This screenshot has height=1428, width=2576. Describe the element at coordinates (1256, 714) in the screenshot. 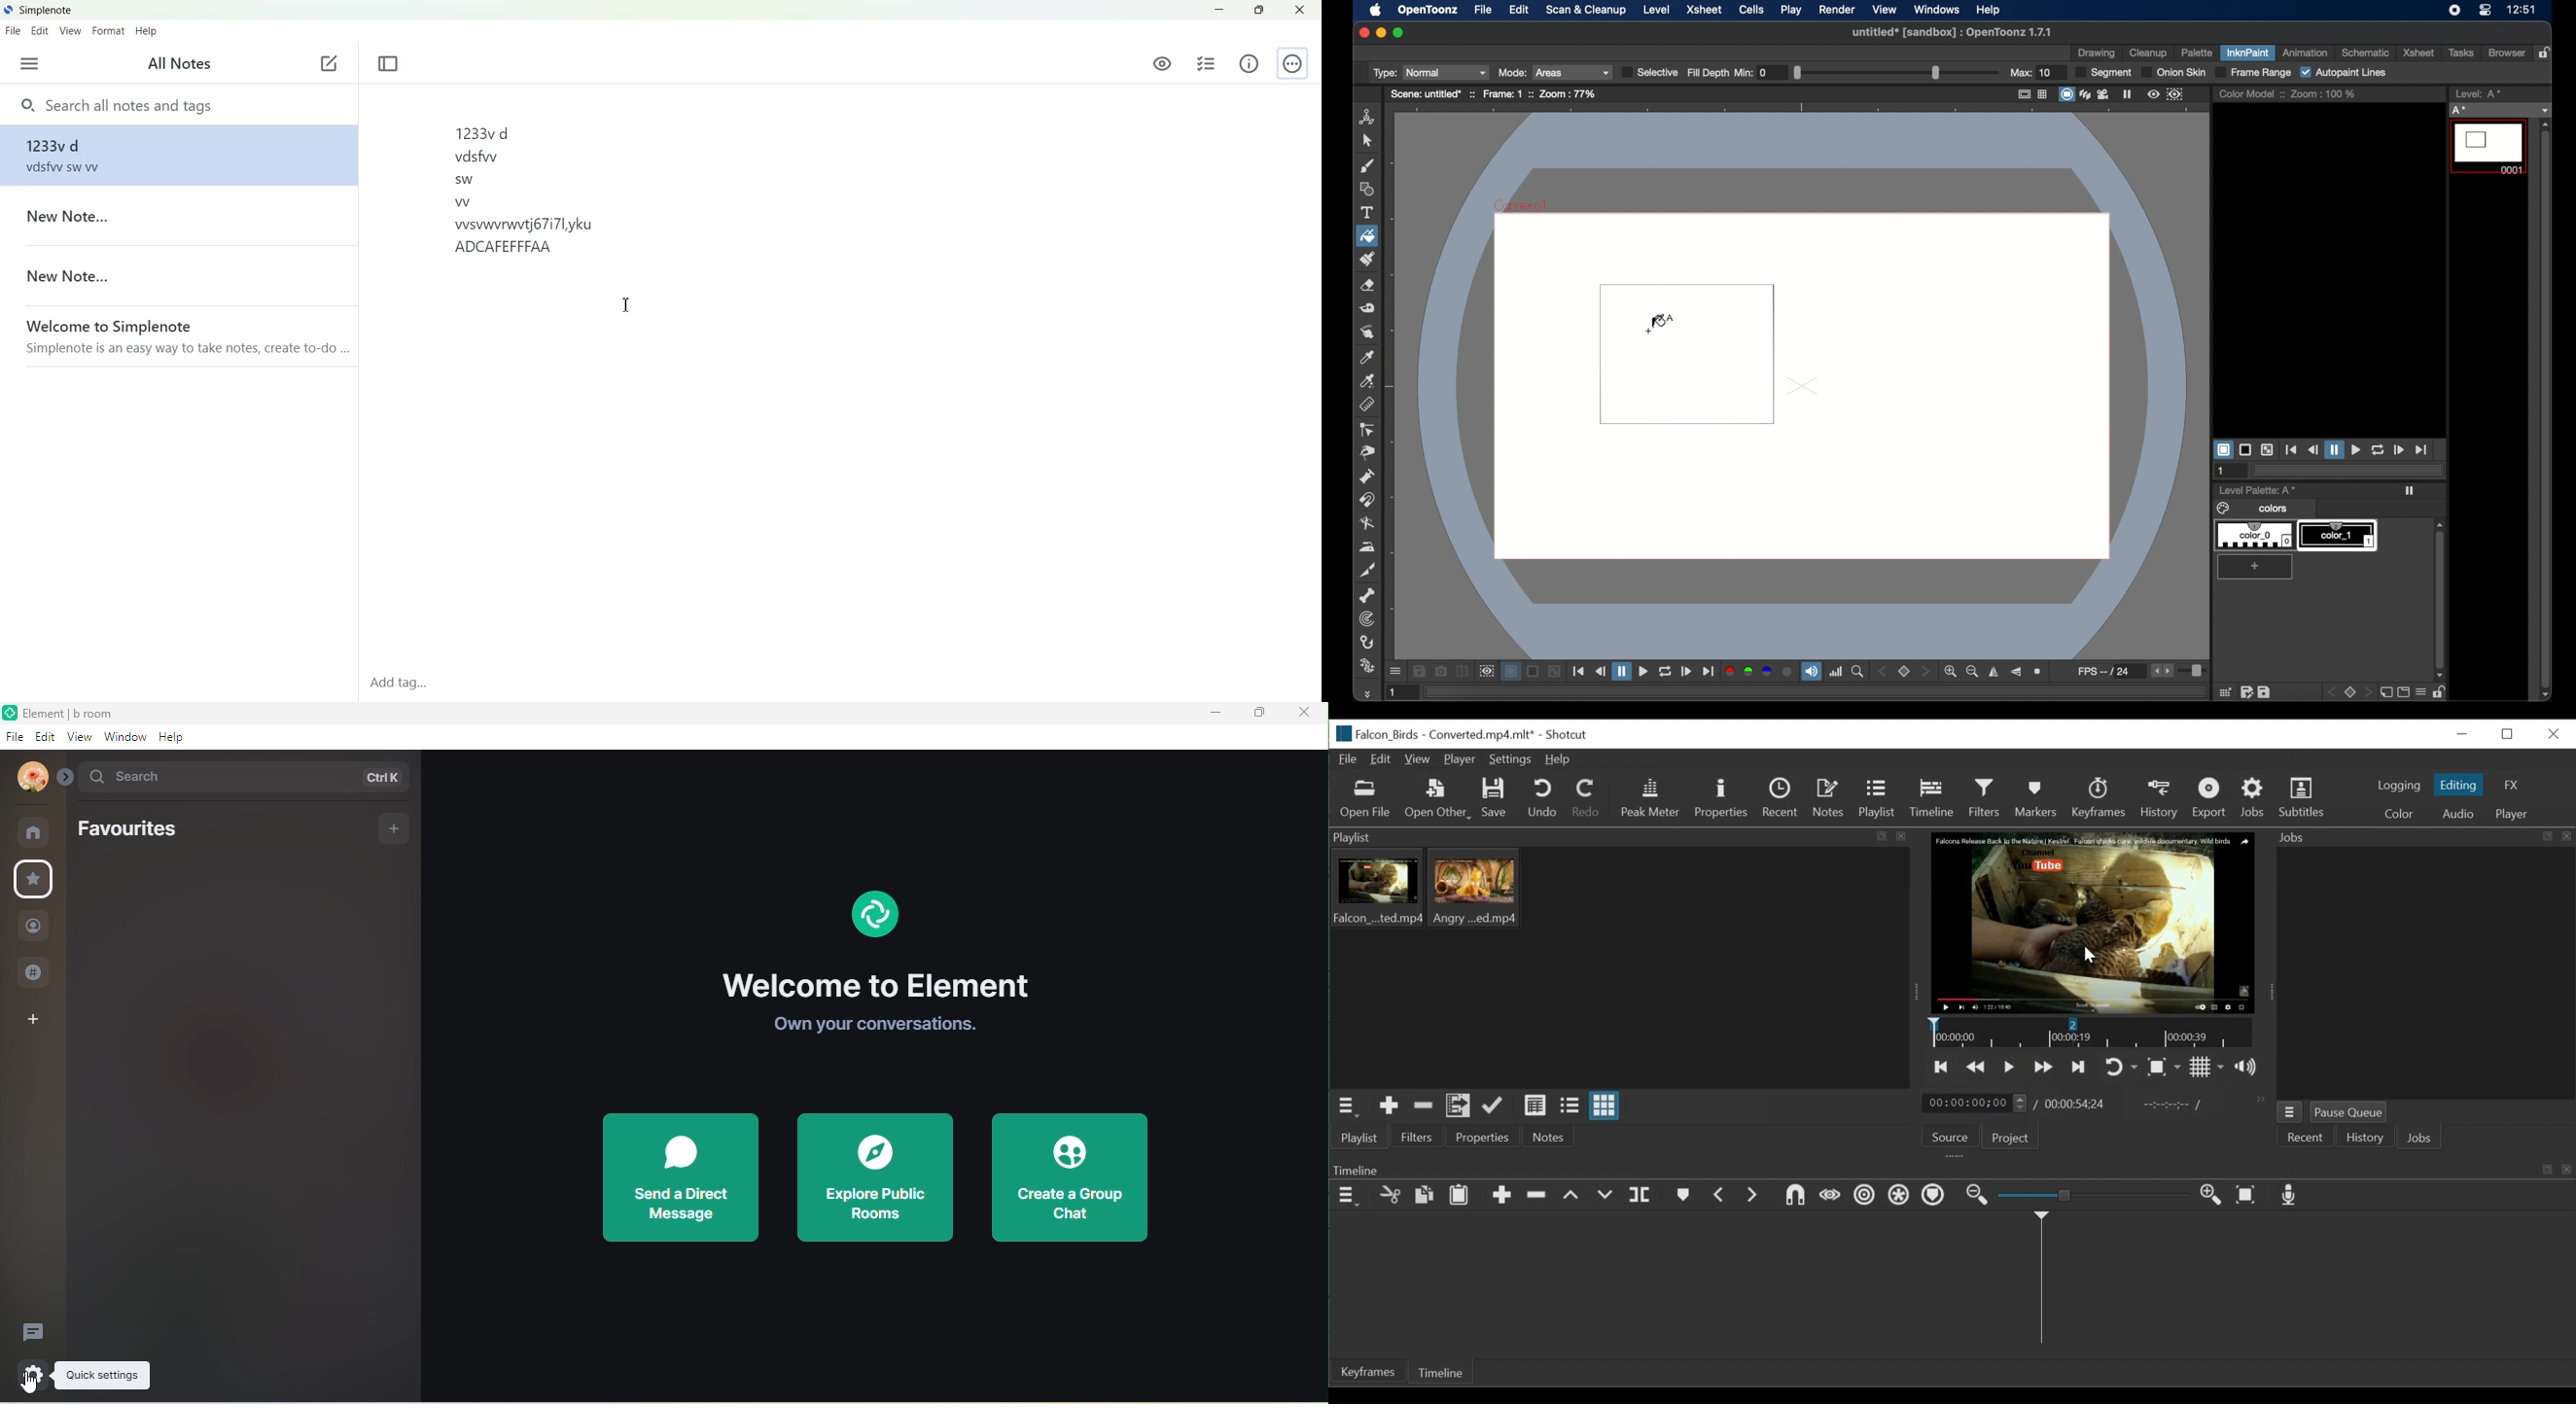

I see `maximize` at that location.